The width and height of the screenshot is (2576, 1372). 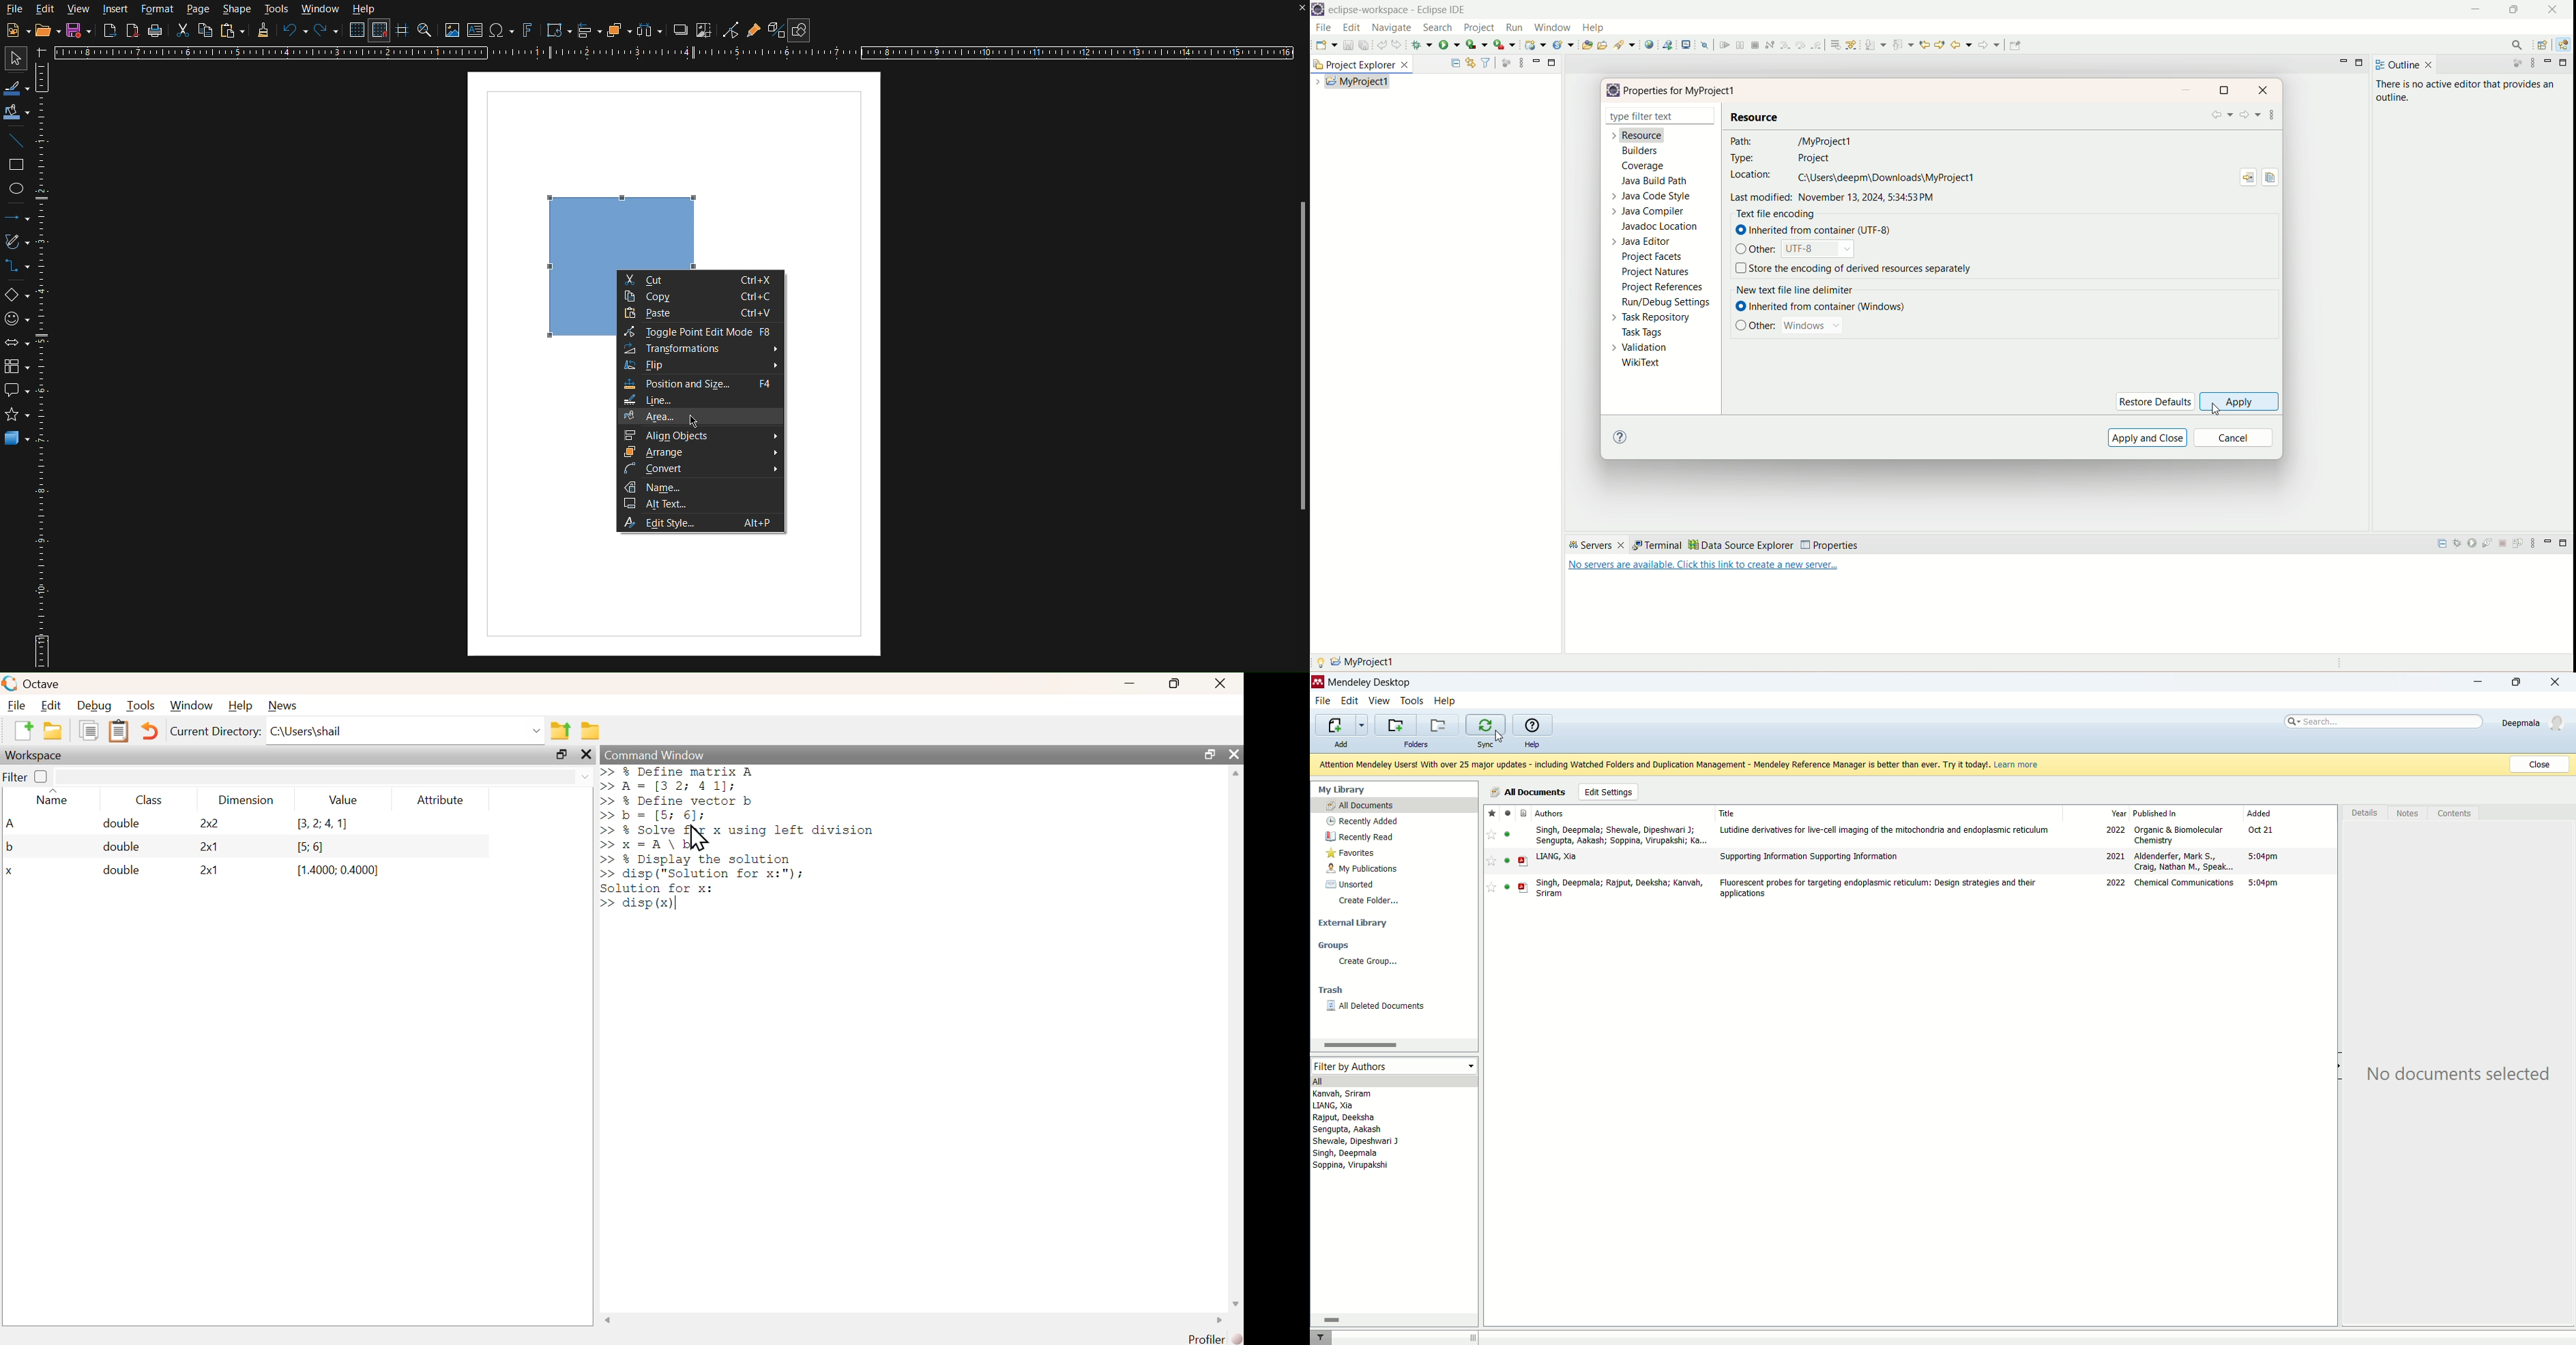 I want to click on Singh, Deepmala; Rajput, Deeksha; Kanvah, Sriram, so click(x=1622, y=888).